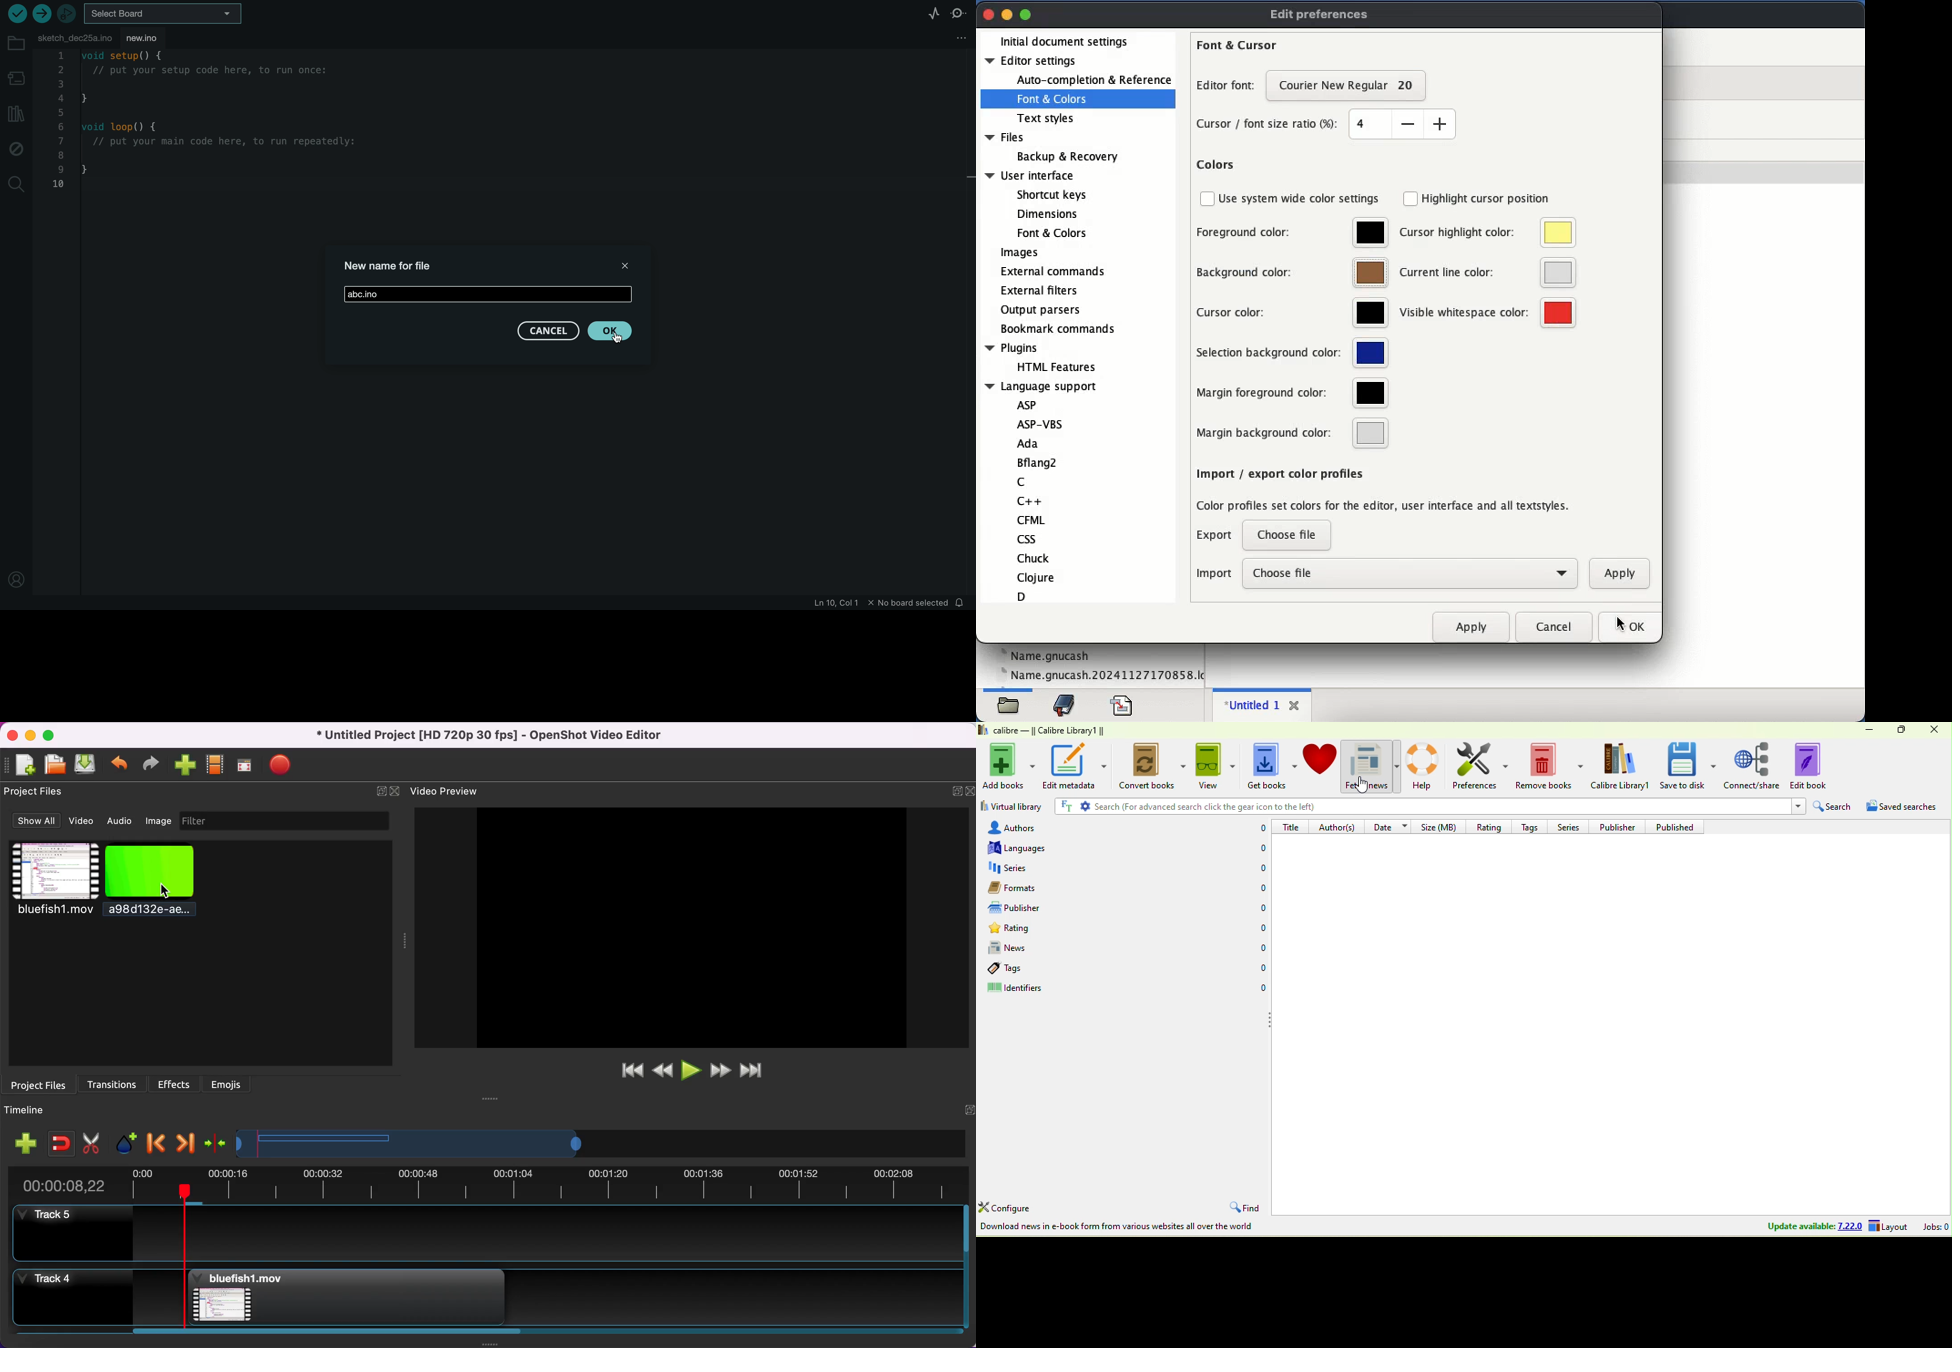 This screenshot has width=1960, height=1372. I want to click on identifiers, so click(1080, 991).